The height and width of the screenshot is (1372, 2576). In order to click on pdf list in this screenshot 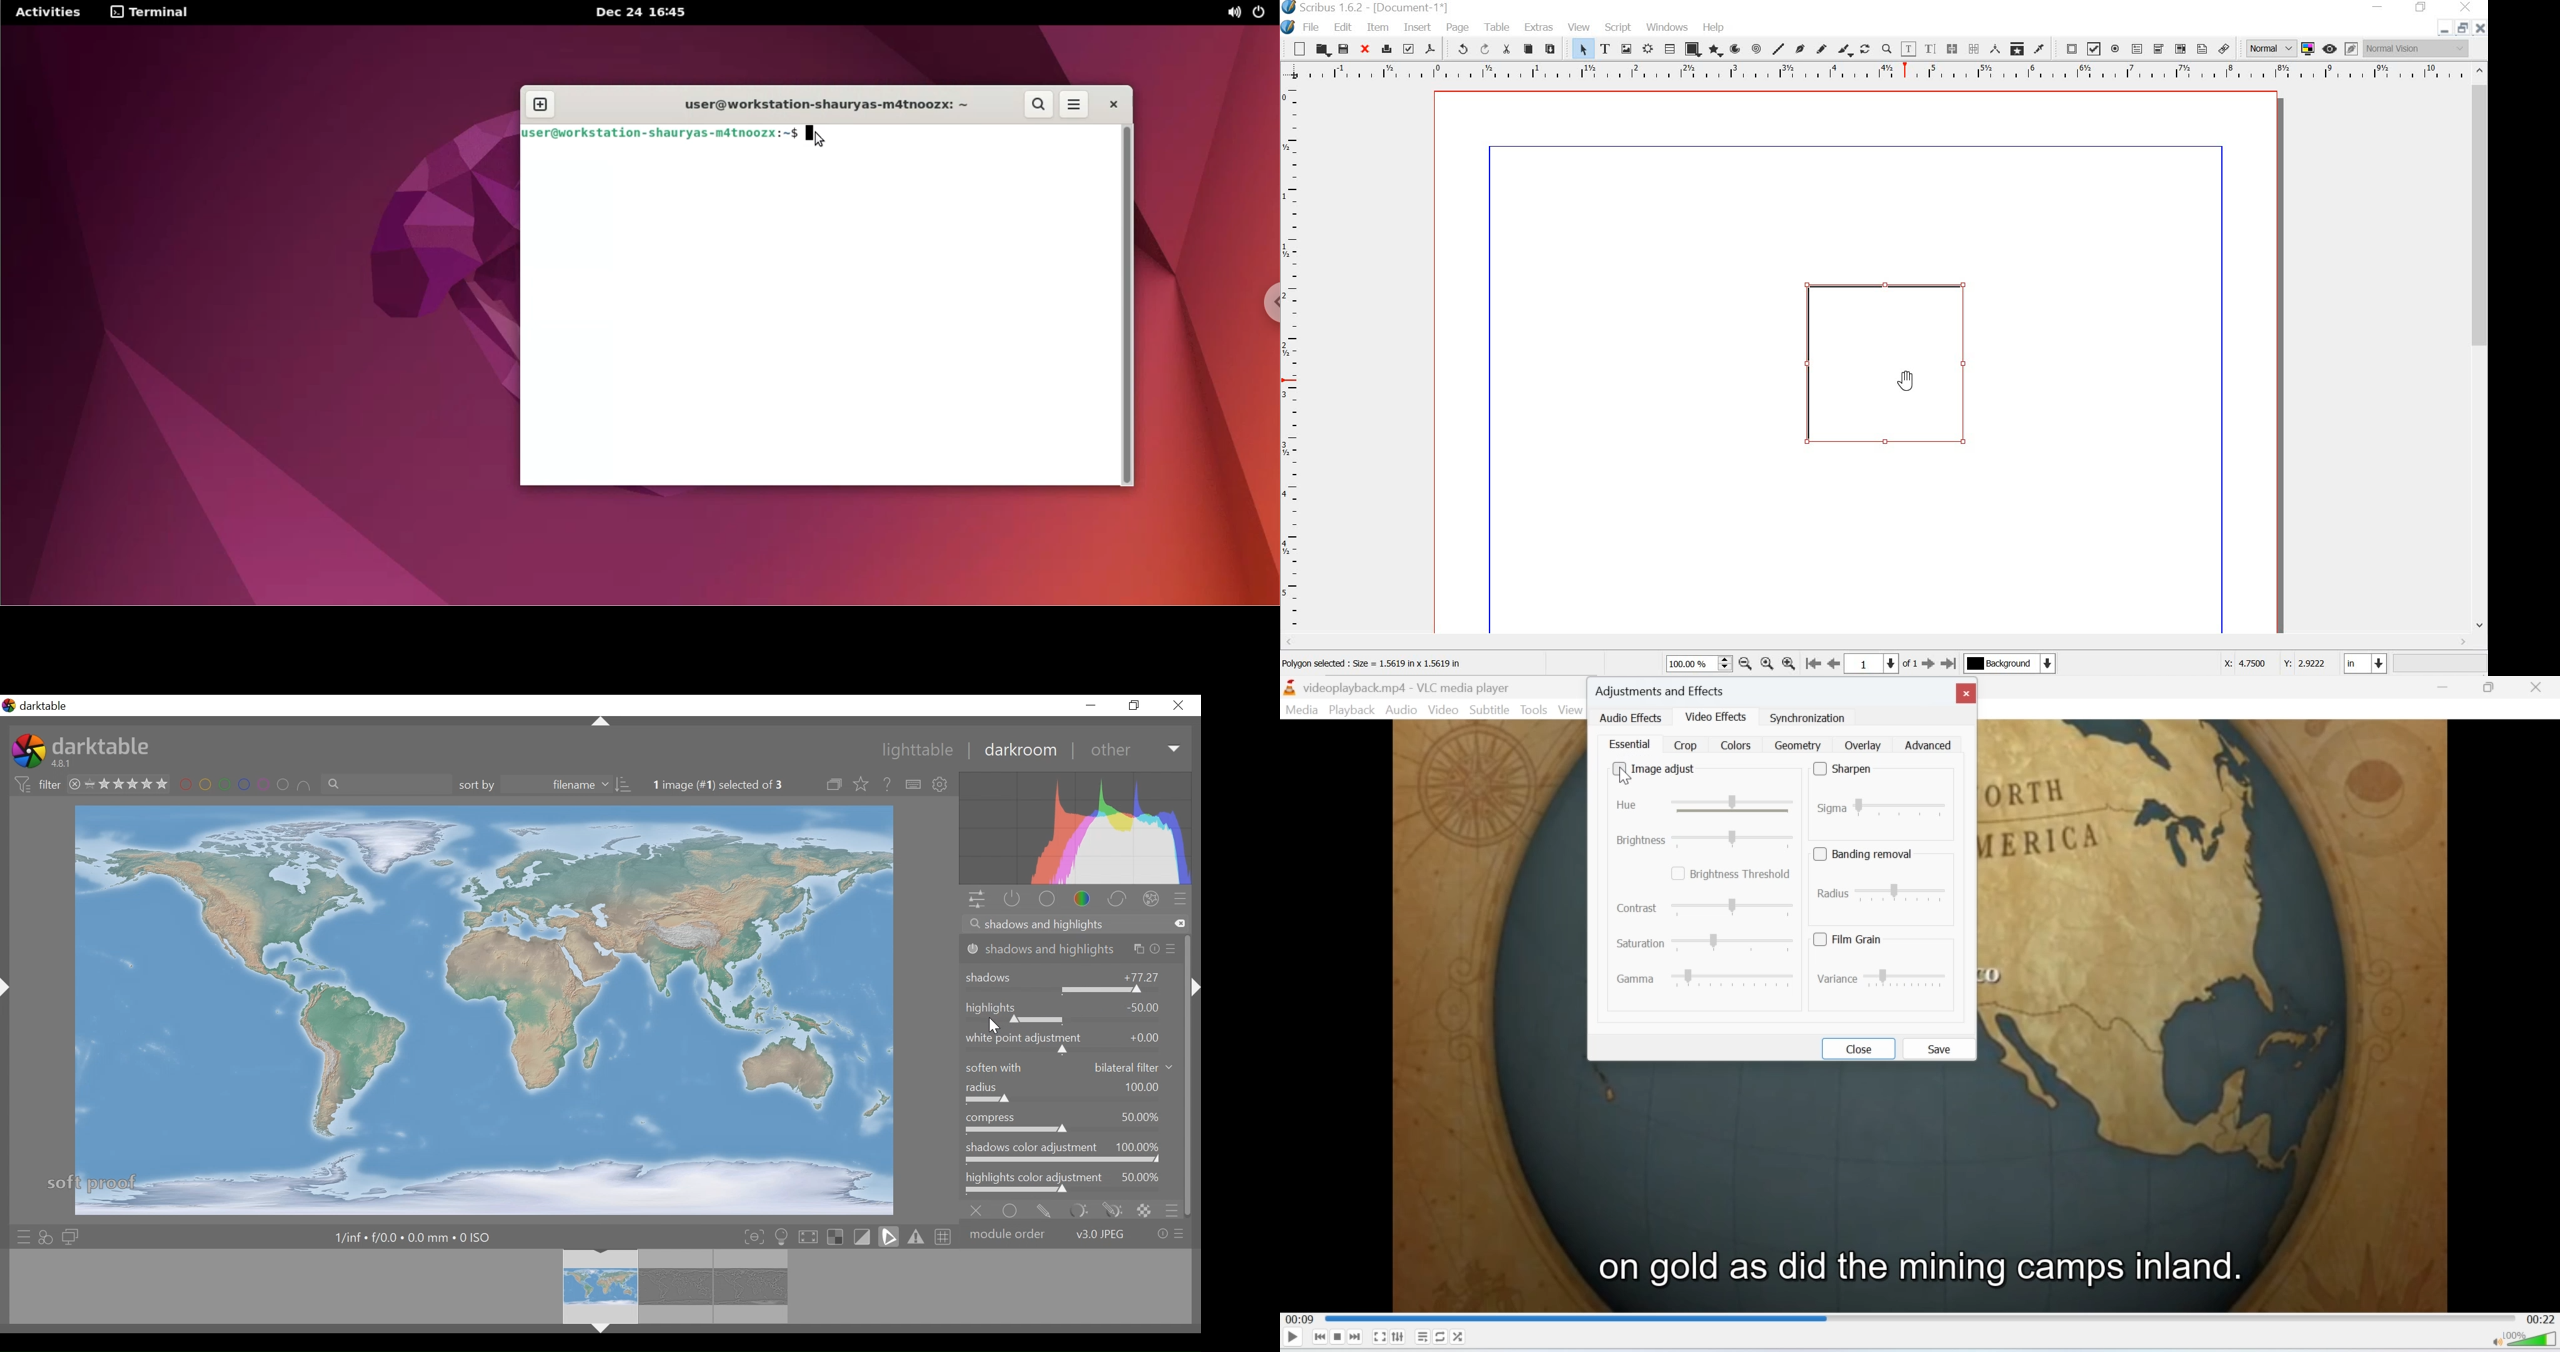, I will do `click(2180, 48)`.